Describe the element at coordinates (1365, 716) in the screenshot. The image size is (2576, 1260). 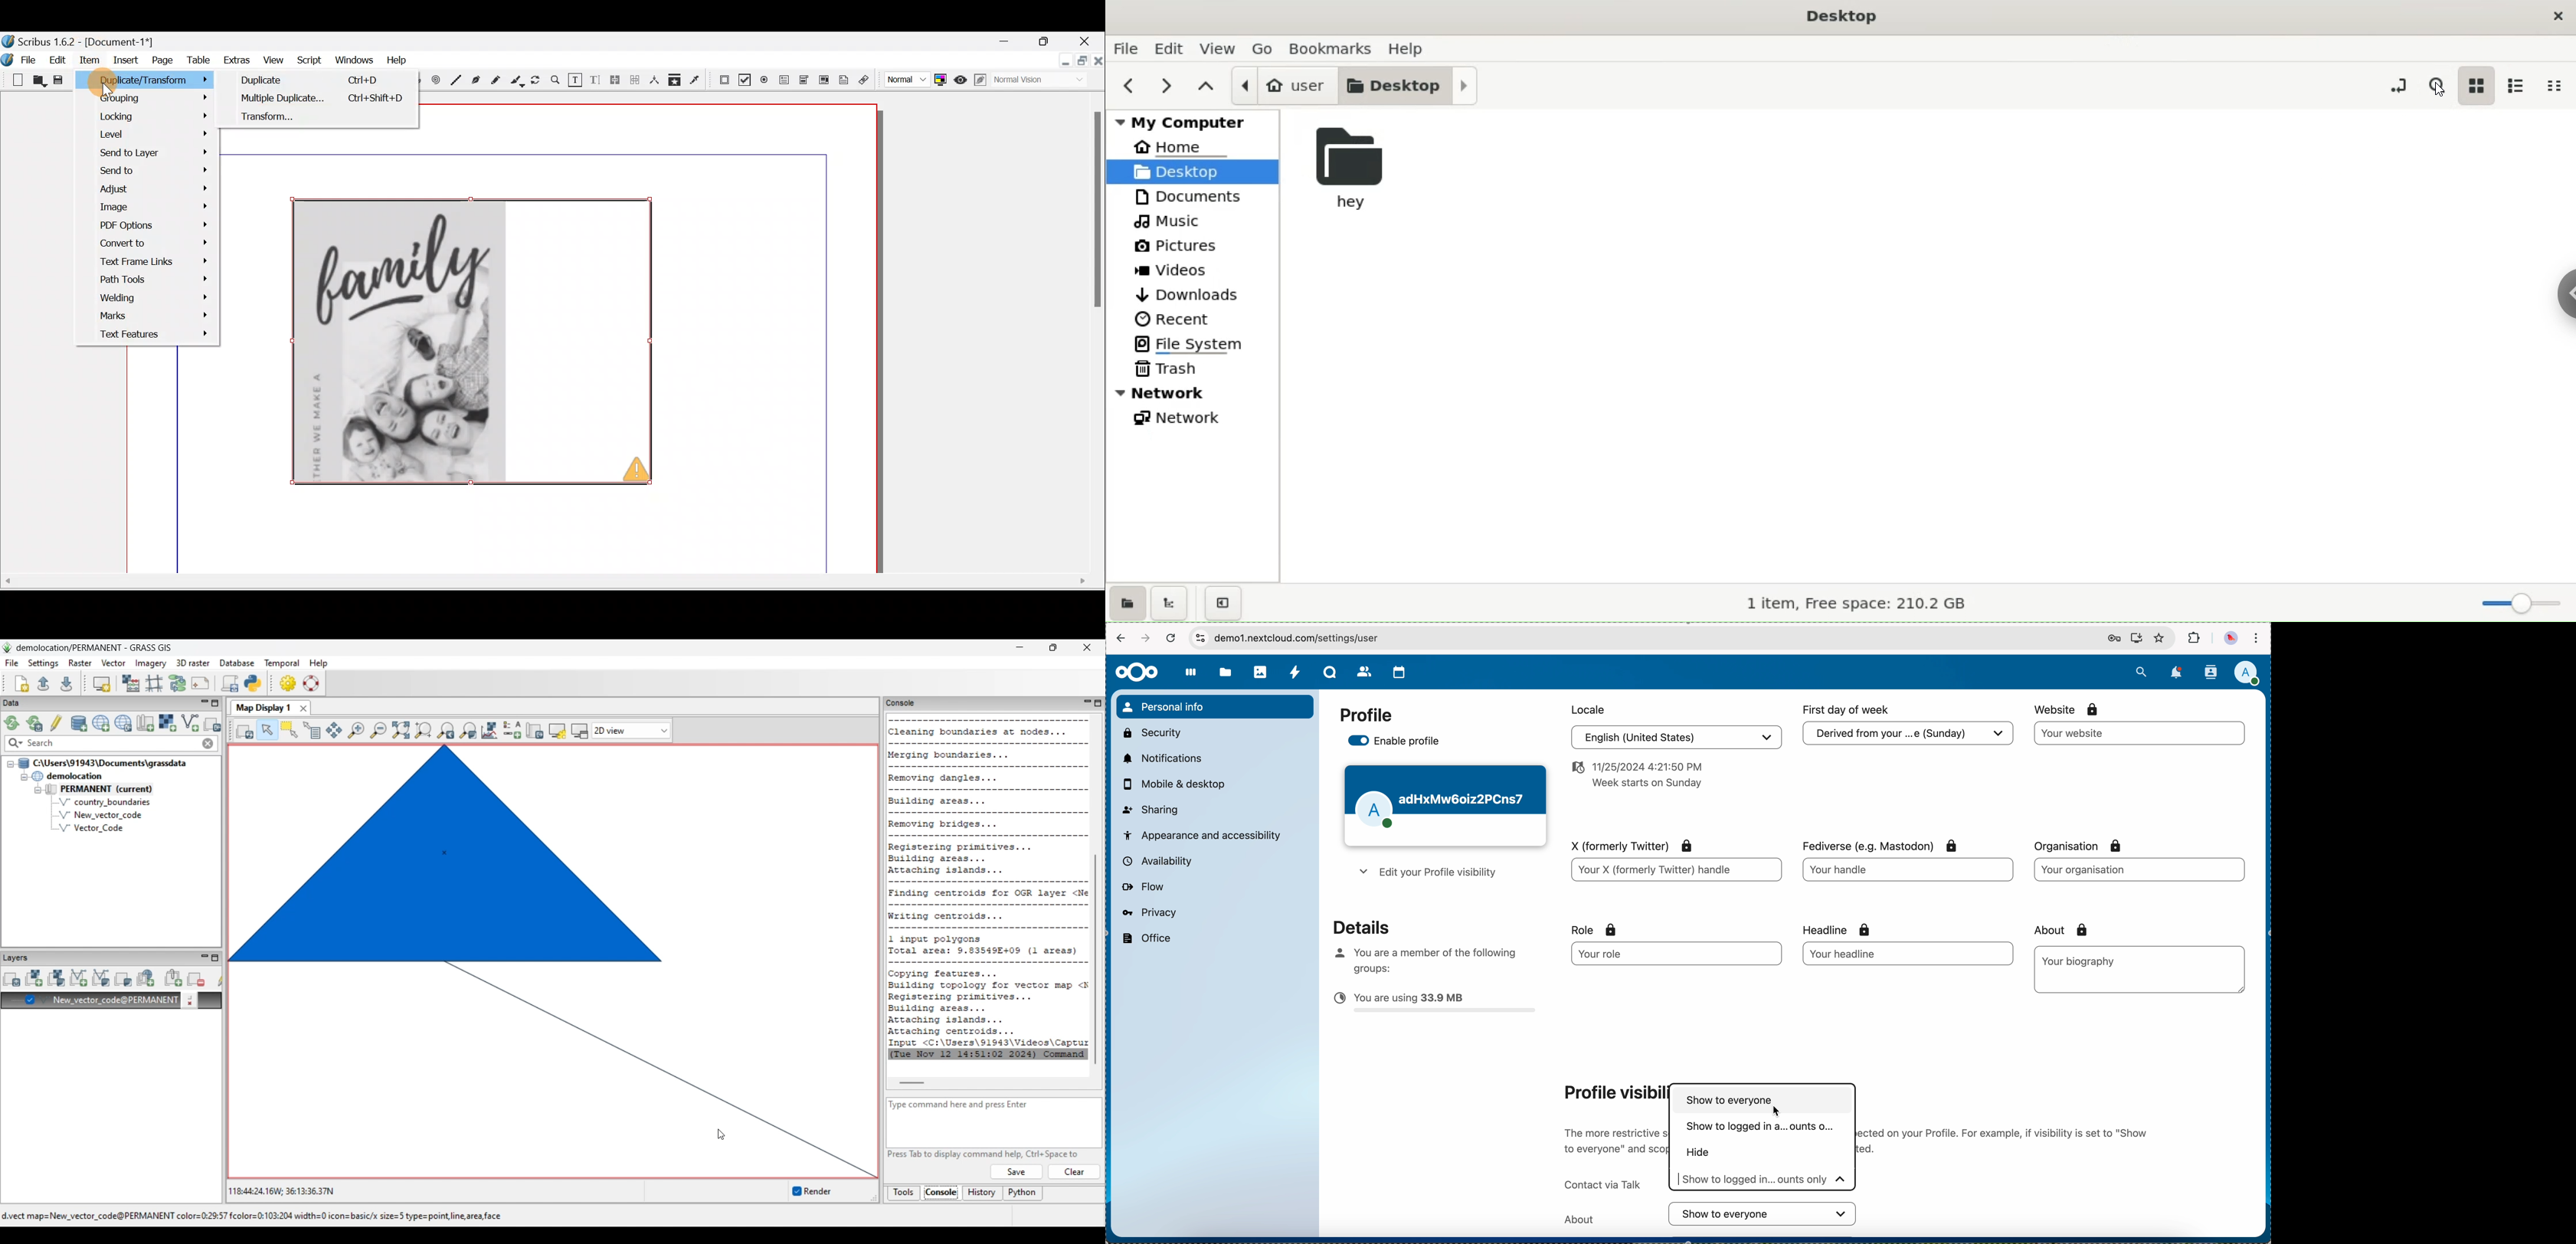
I see `profile` at that location.